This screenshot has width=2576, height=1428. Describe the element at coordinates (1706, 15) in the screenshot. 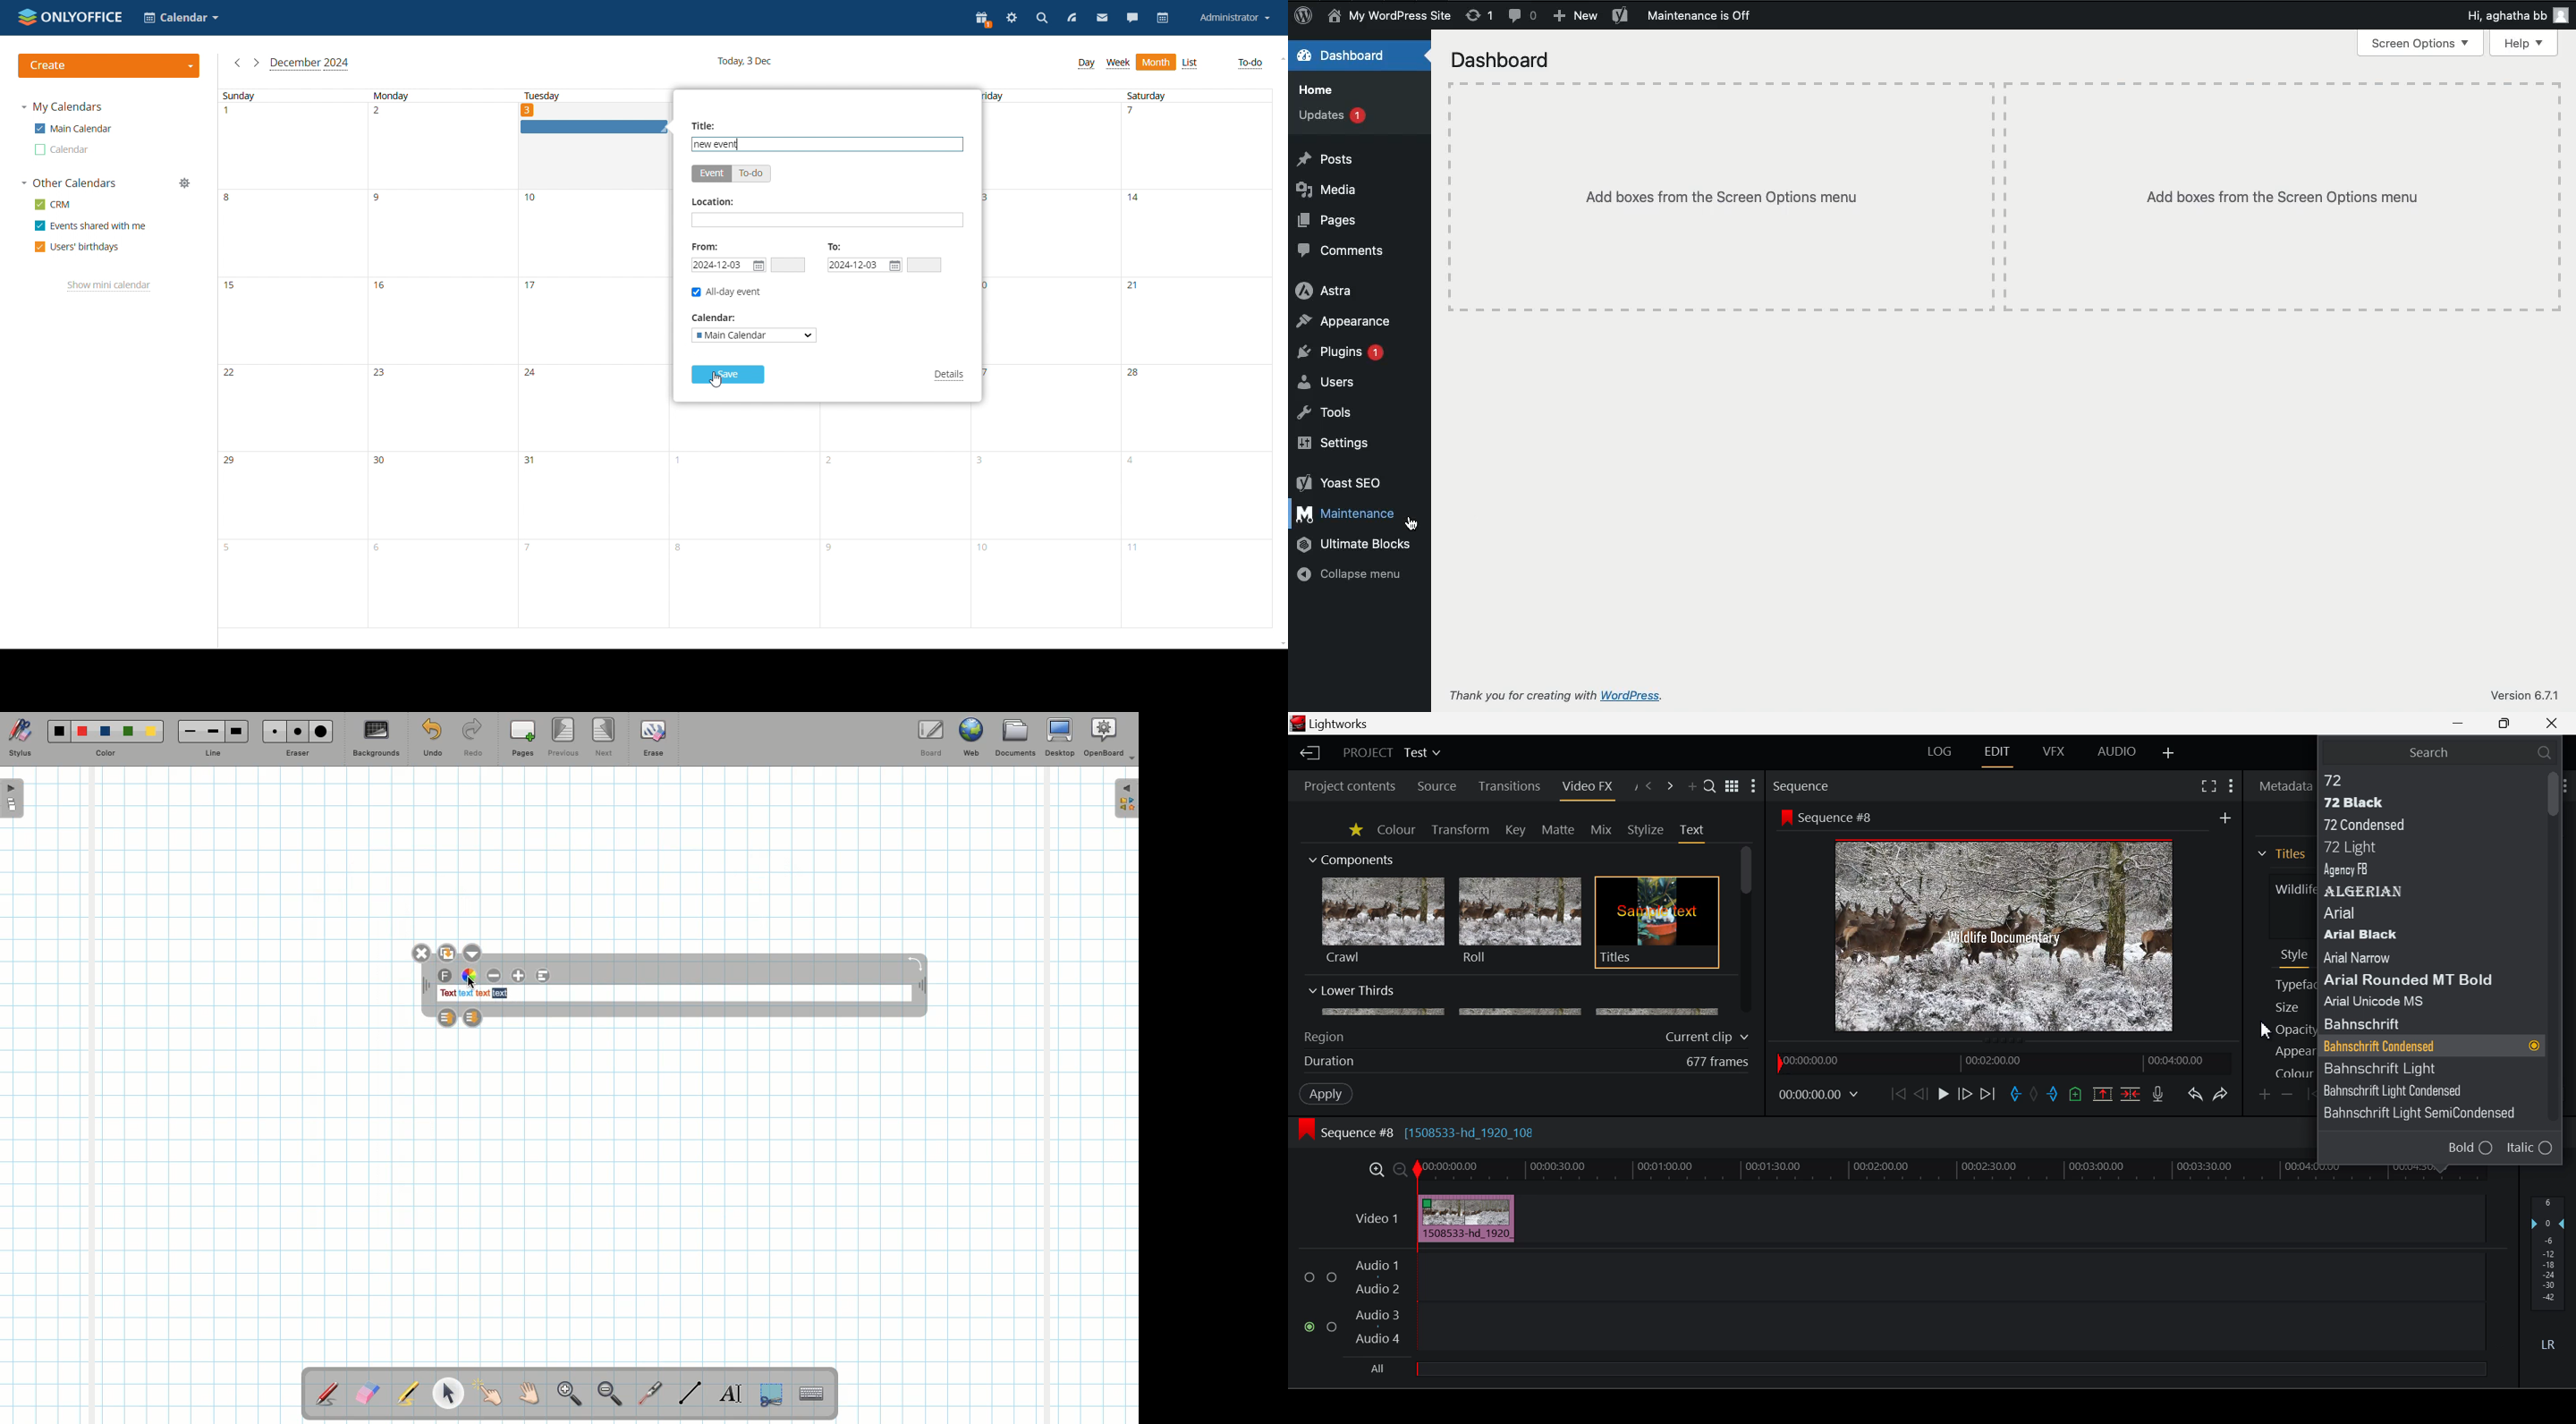

I see `Maintenance is off` at that location.